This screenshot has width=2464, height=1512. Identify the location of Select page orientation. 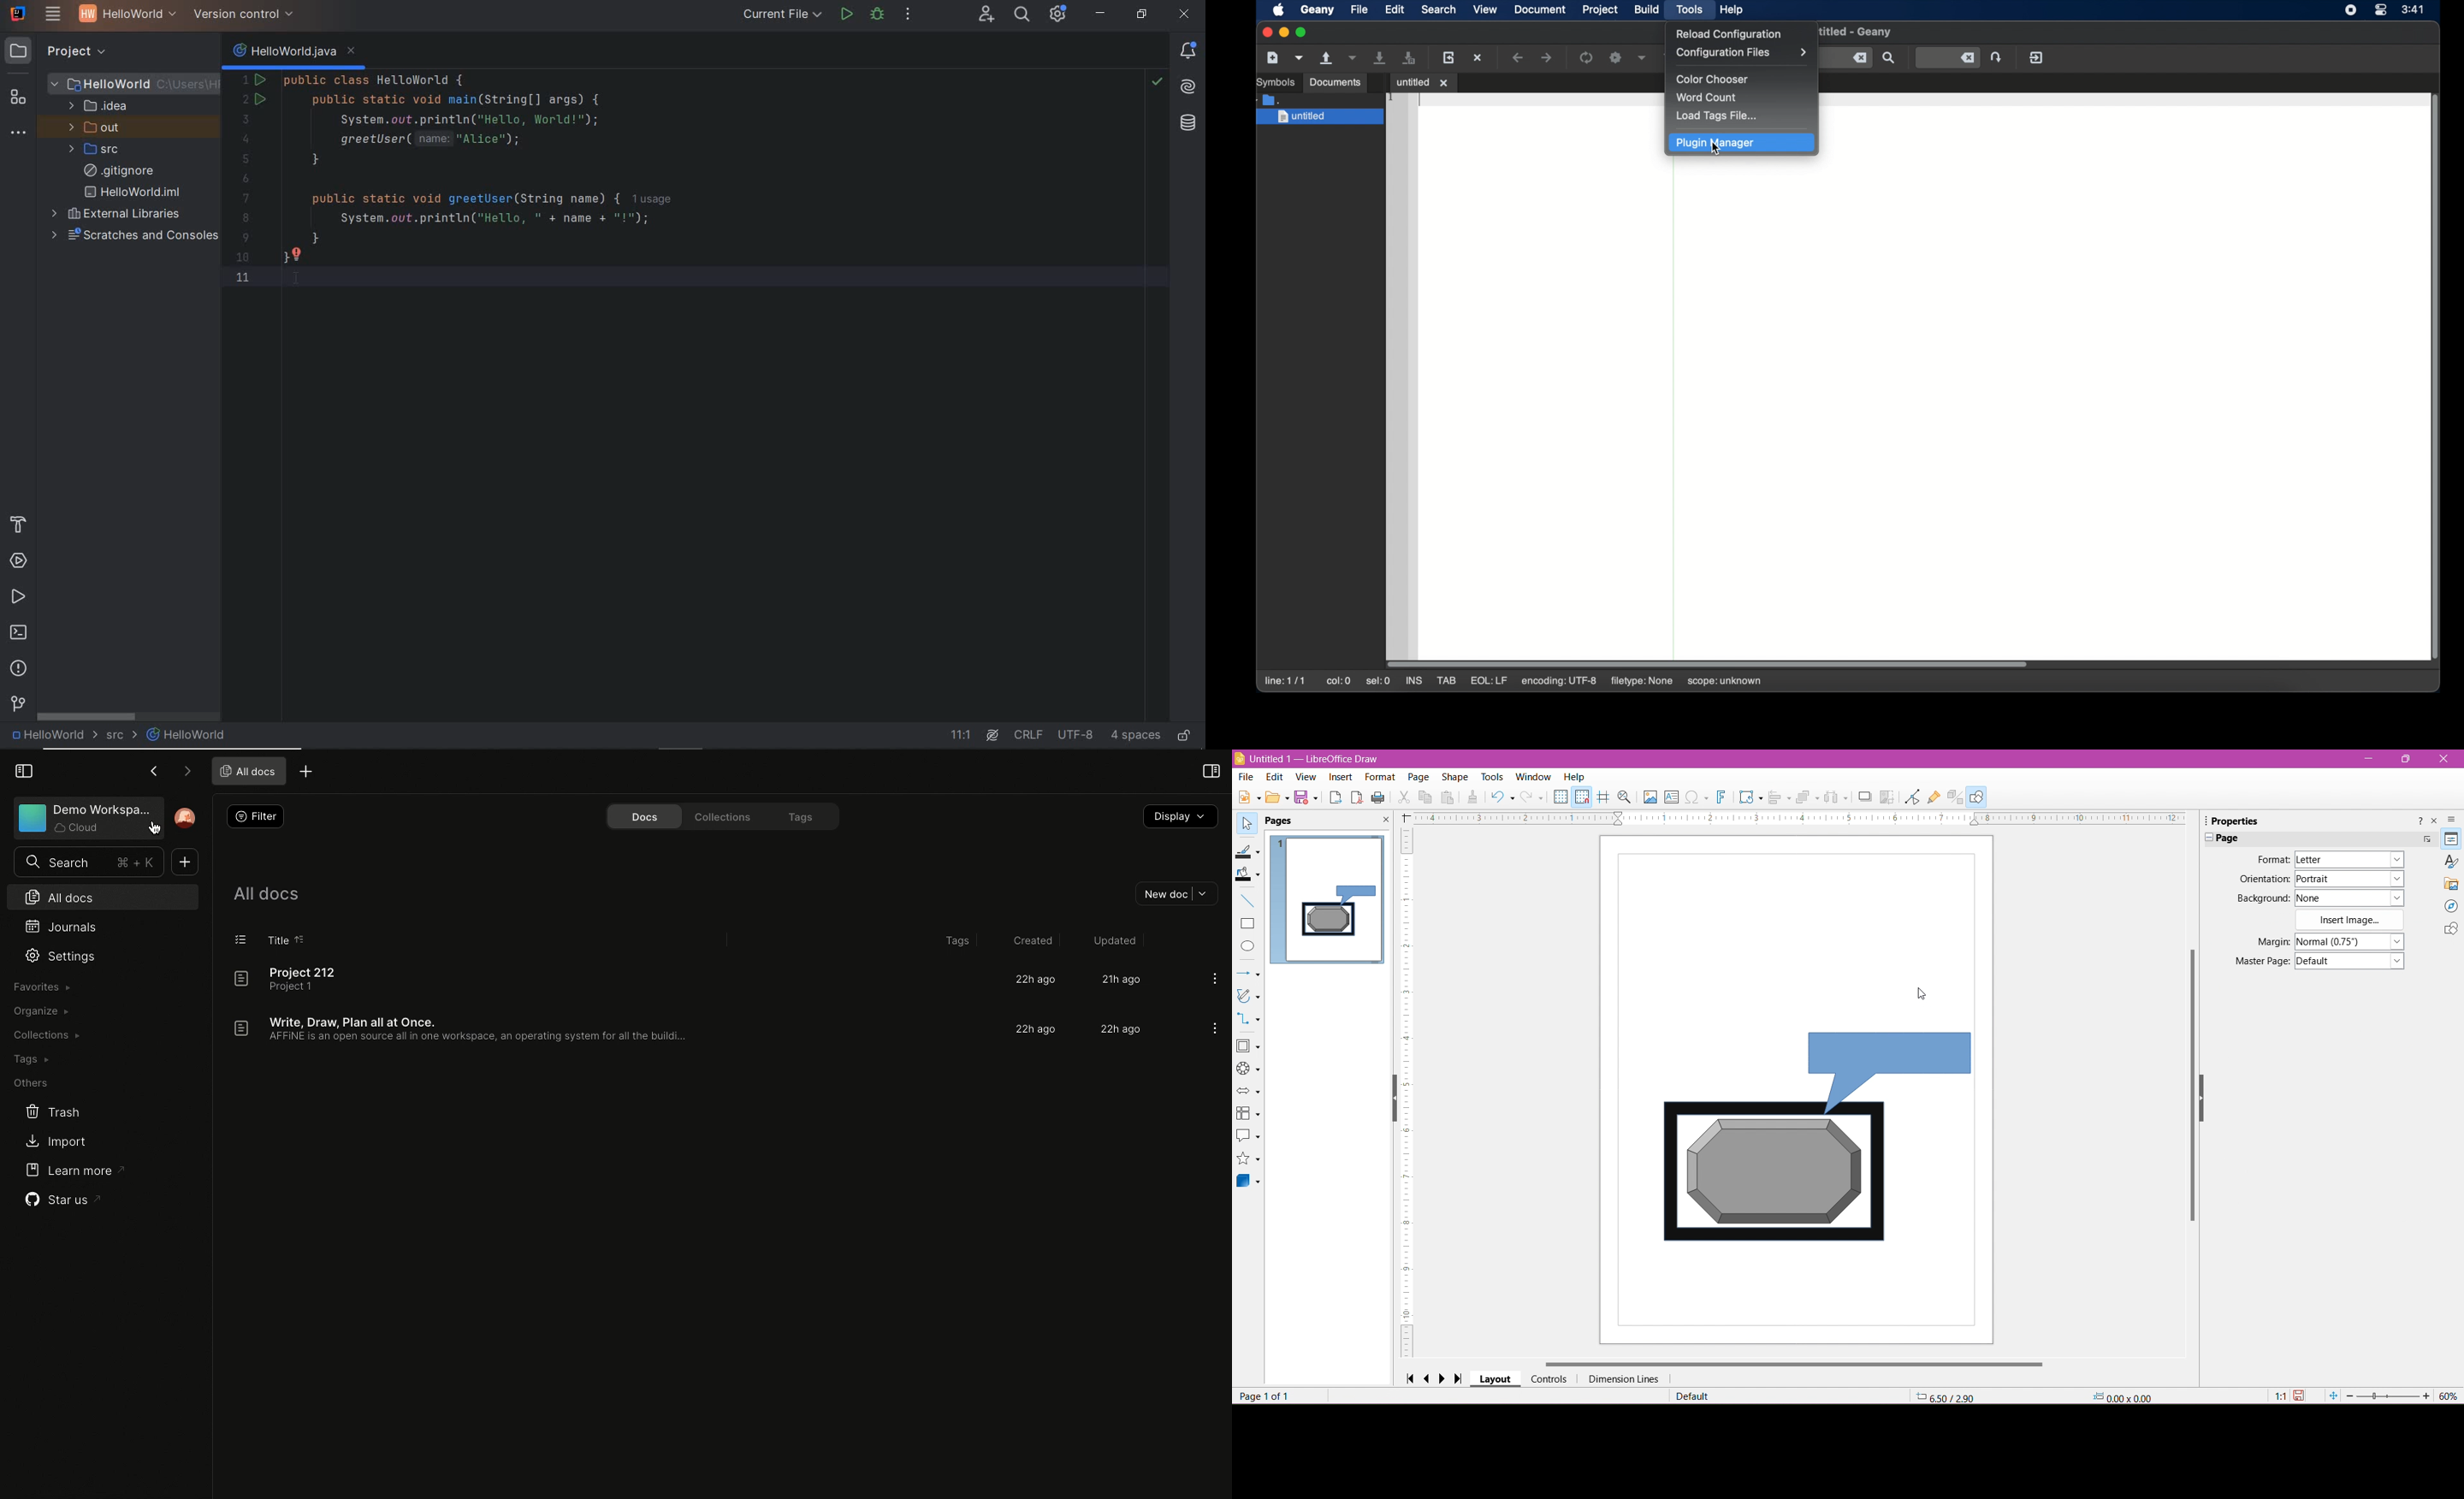
(2352, 878).